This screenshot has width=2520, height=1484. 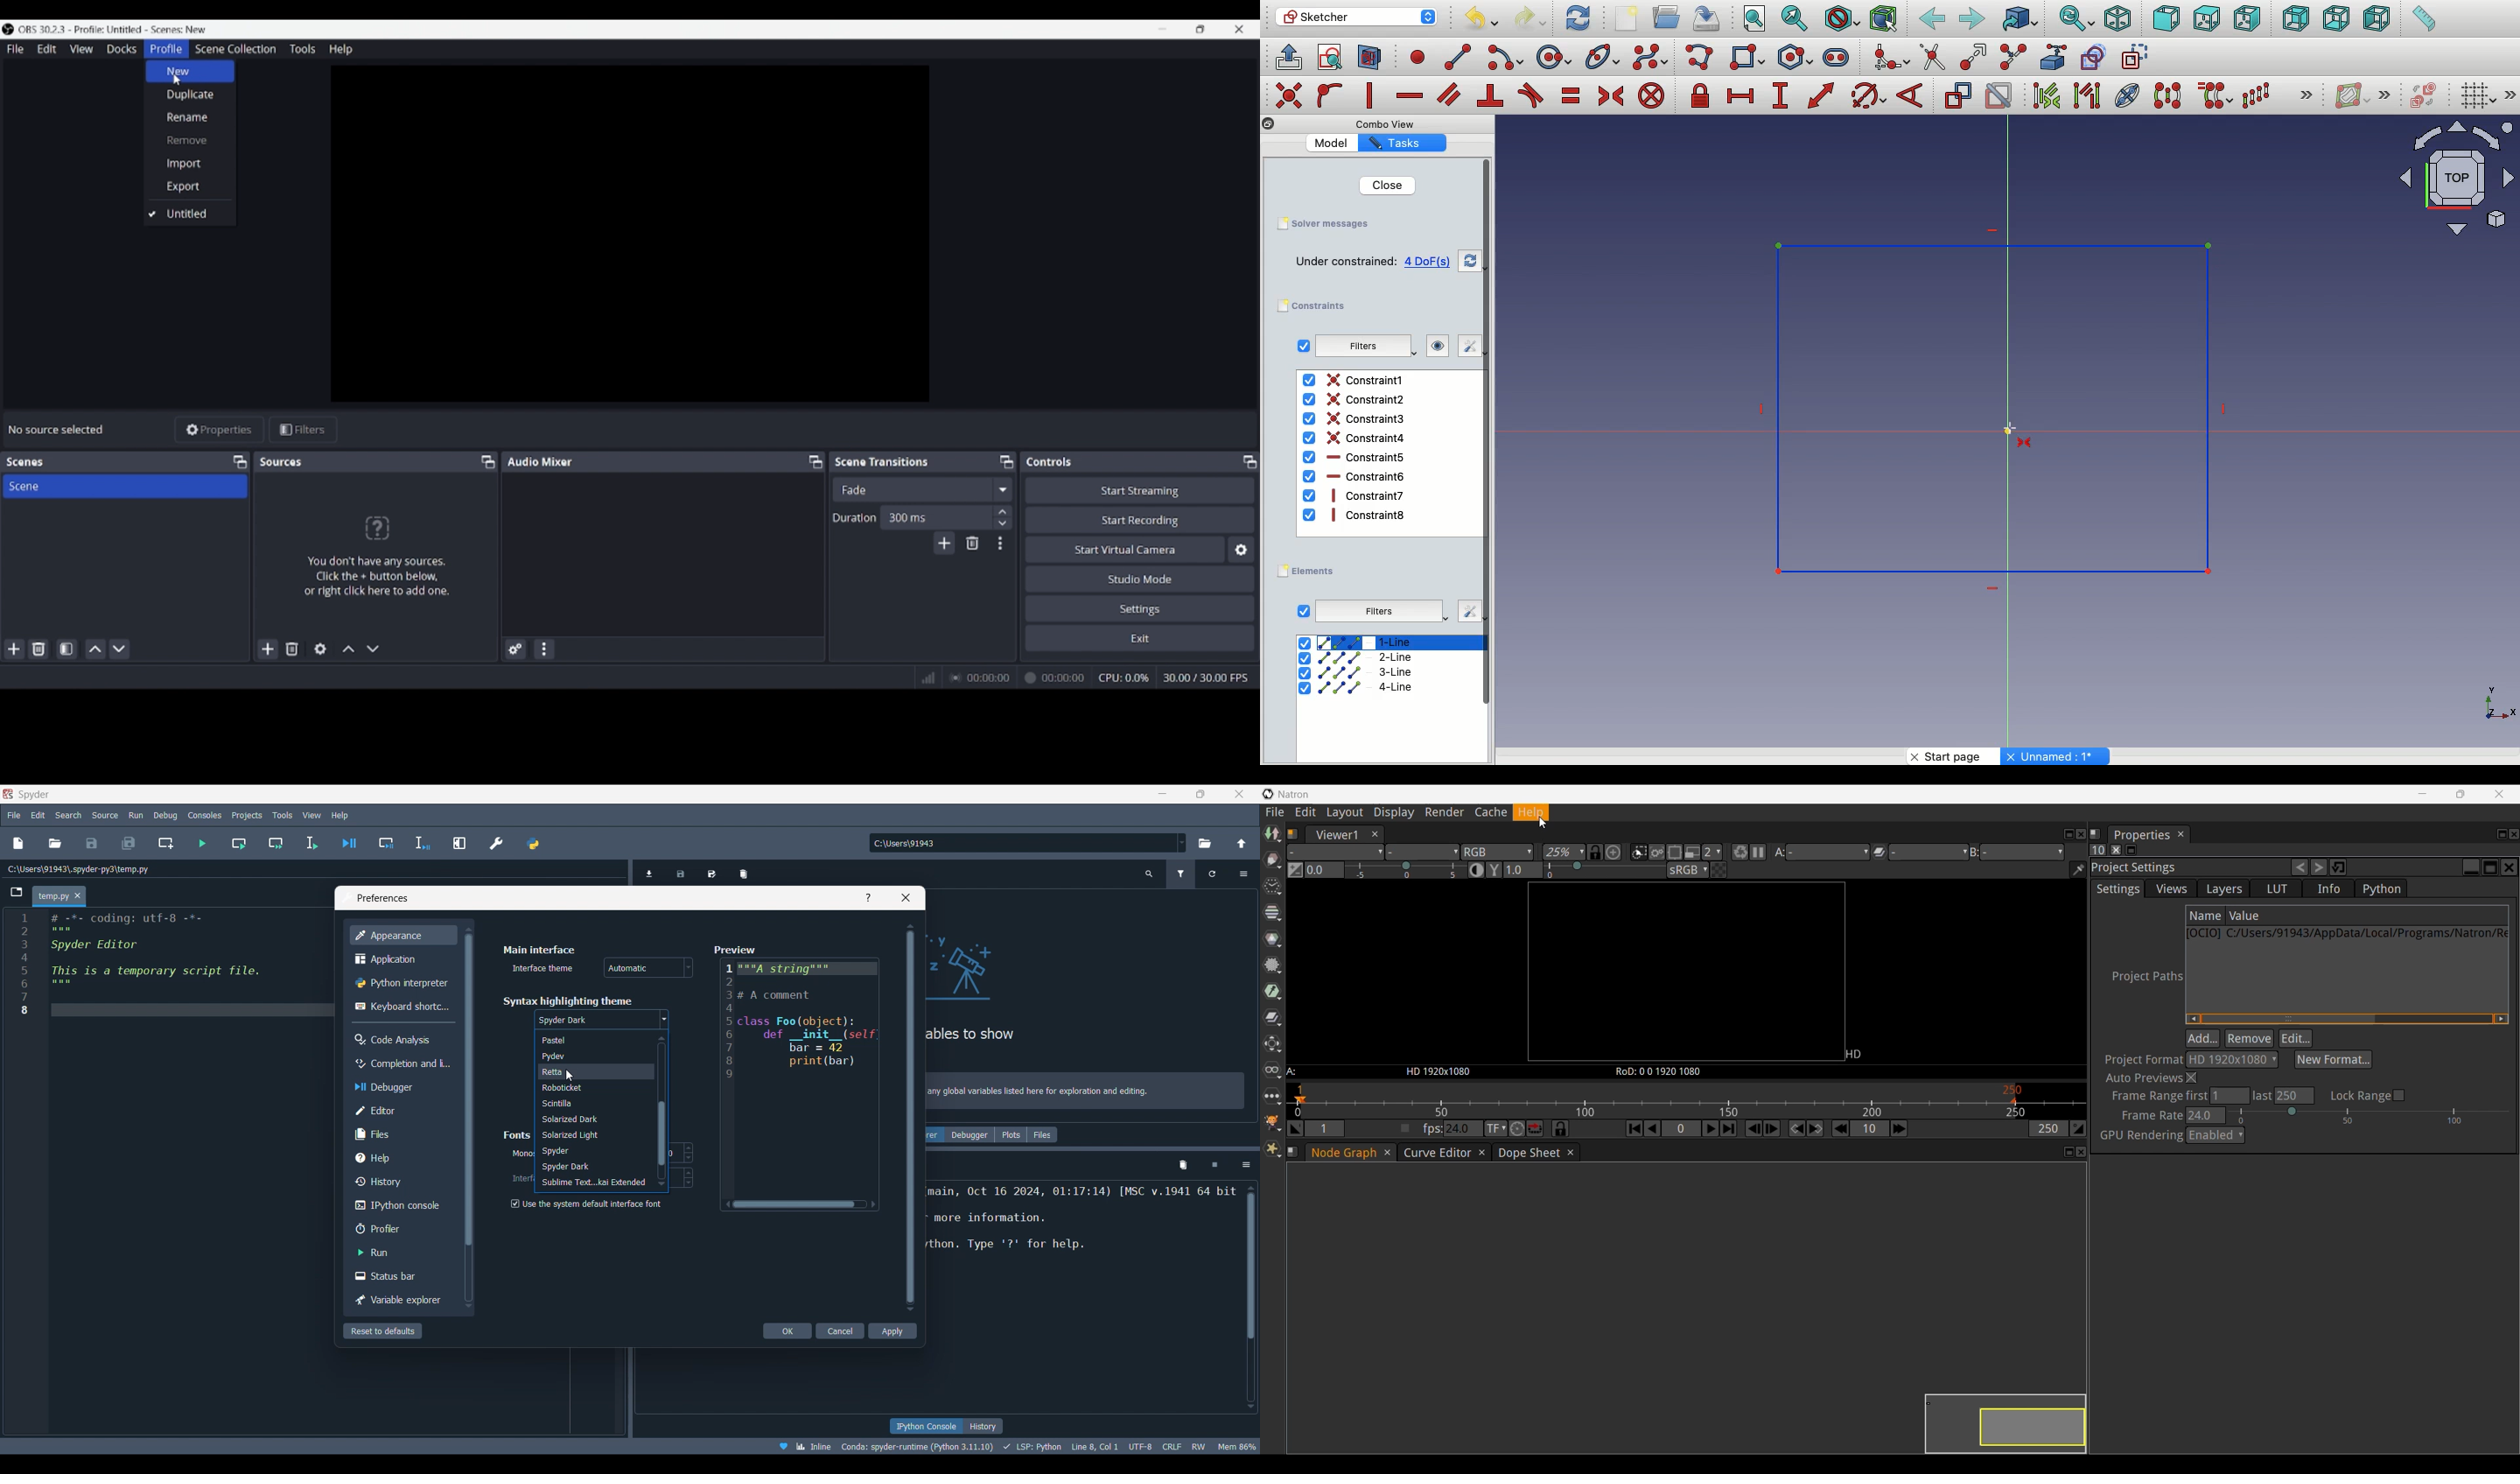 I want to click on Constrain angle, so click(x=1910, y=95).